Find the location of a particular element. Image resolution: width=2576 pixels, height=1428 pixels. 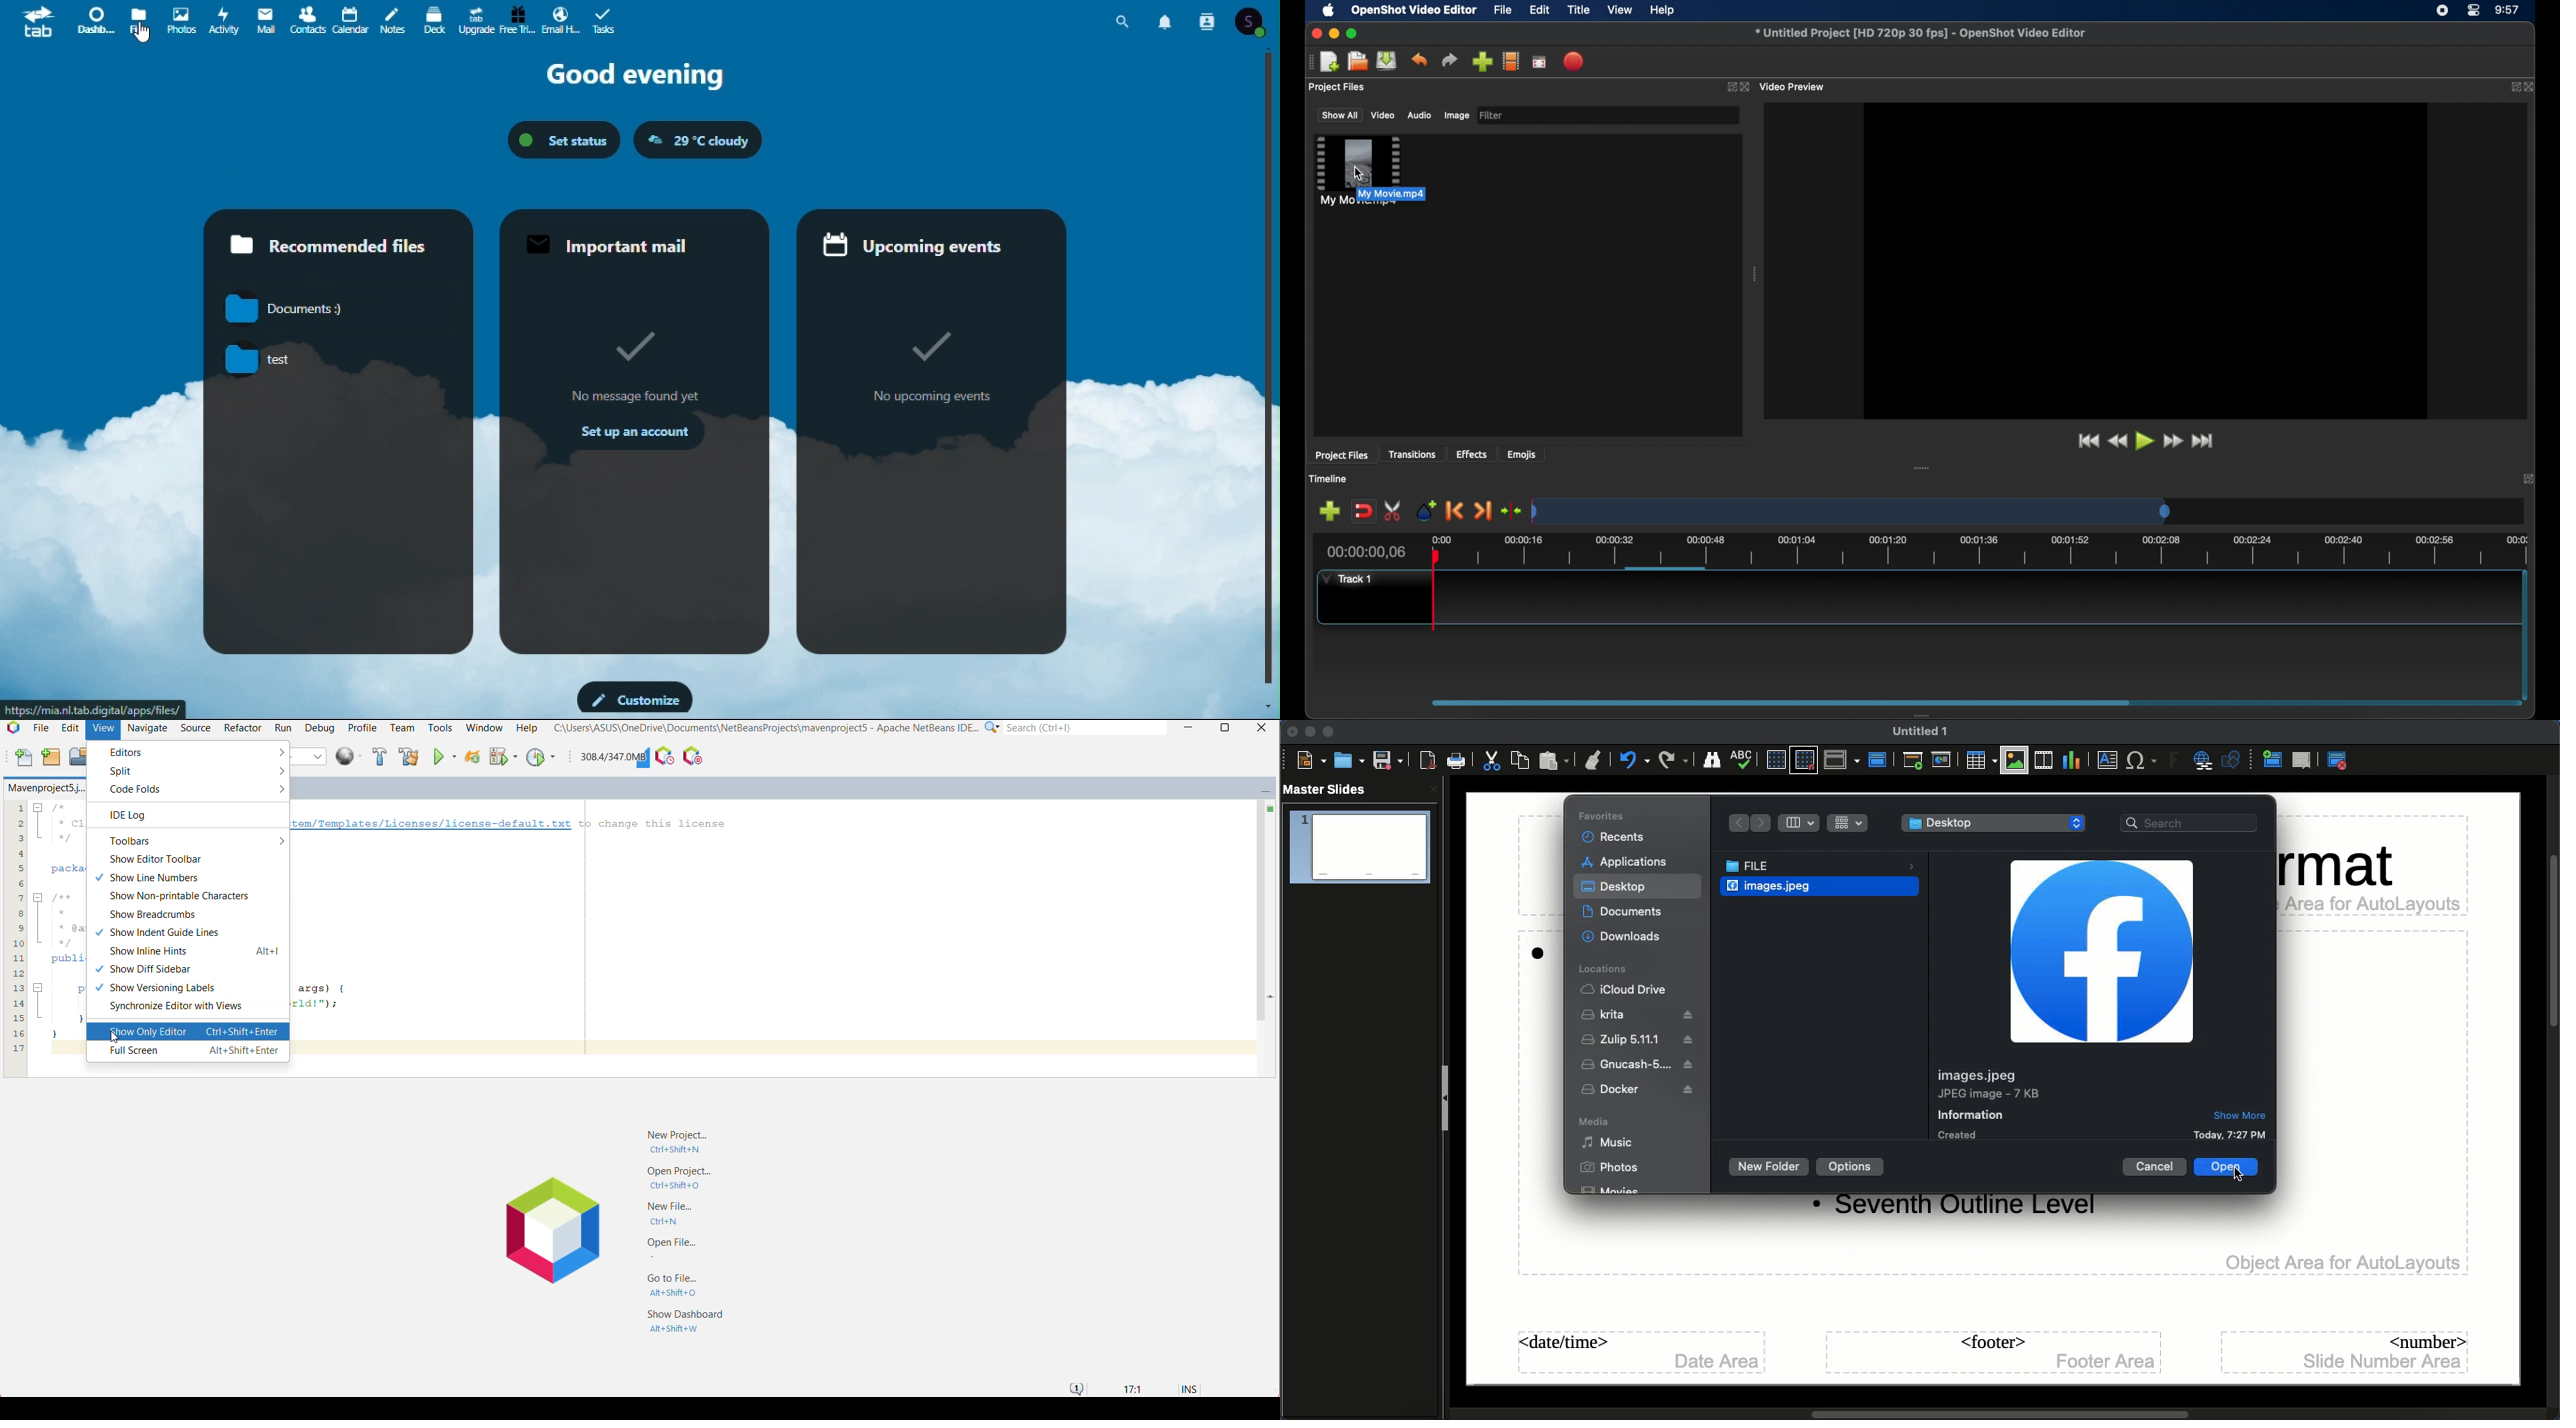

Table is located at coordinates (1981, 761).